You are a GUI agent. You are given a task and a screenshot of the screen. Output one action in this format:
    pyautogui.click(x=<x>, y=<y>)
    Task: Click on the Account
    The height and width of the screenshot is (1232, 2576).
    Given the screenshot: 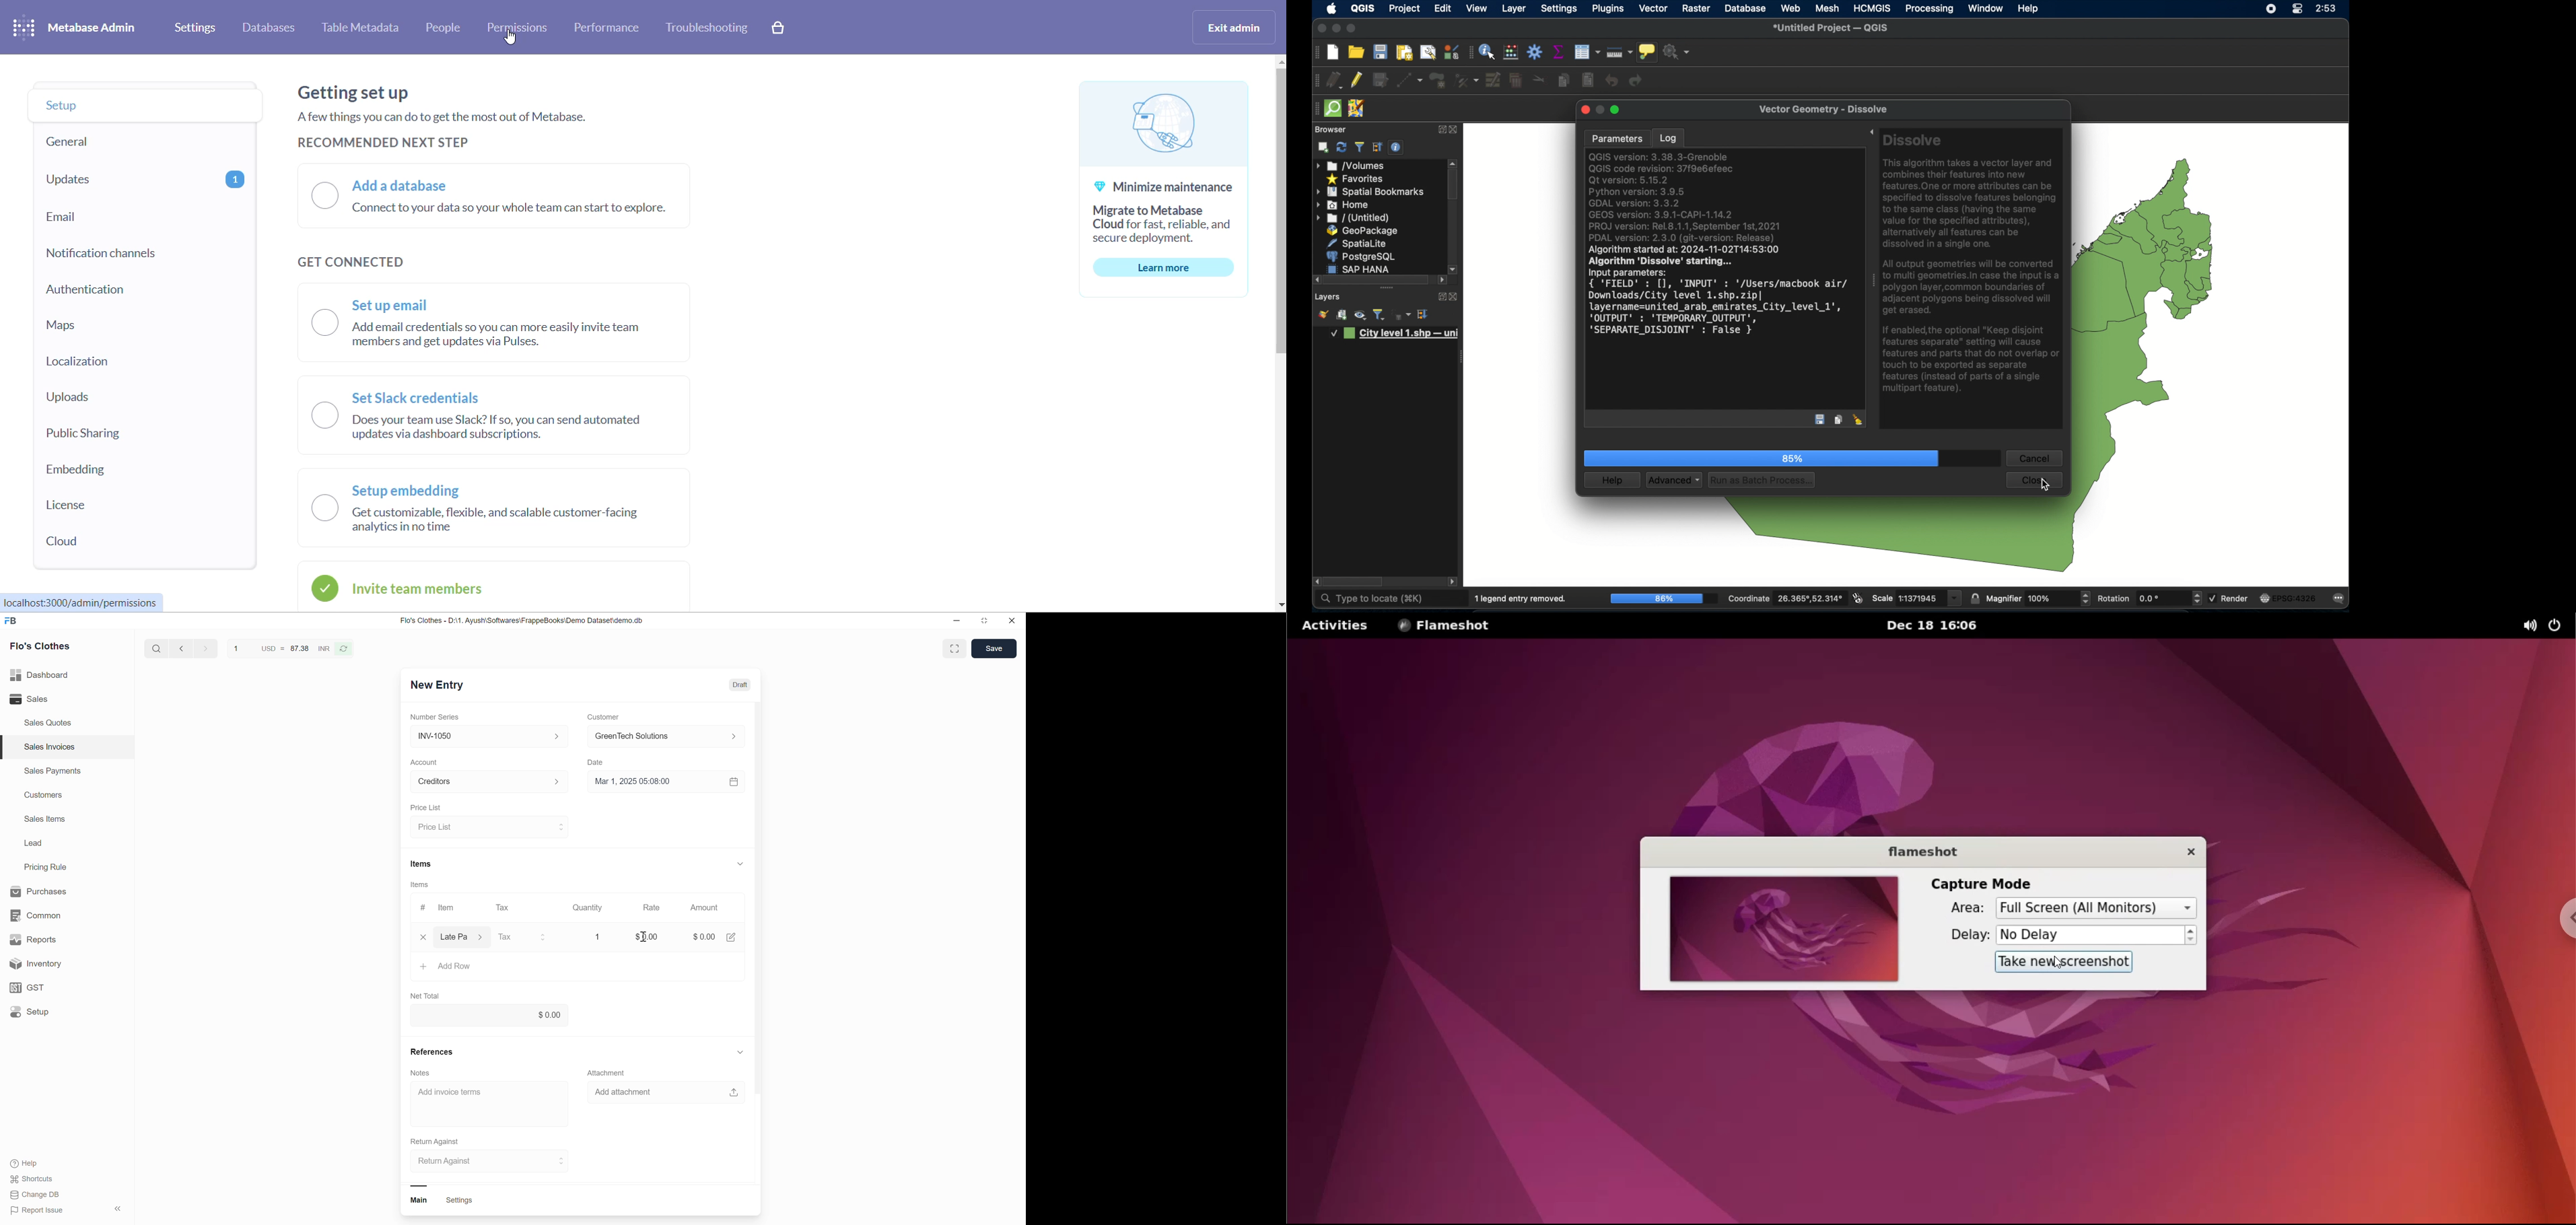 What is the action you would take?
    pyautogui.click(x=426, y=762)
    